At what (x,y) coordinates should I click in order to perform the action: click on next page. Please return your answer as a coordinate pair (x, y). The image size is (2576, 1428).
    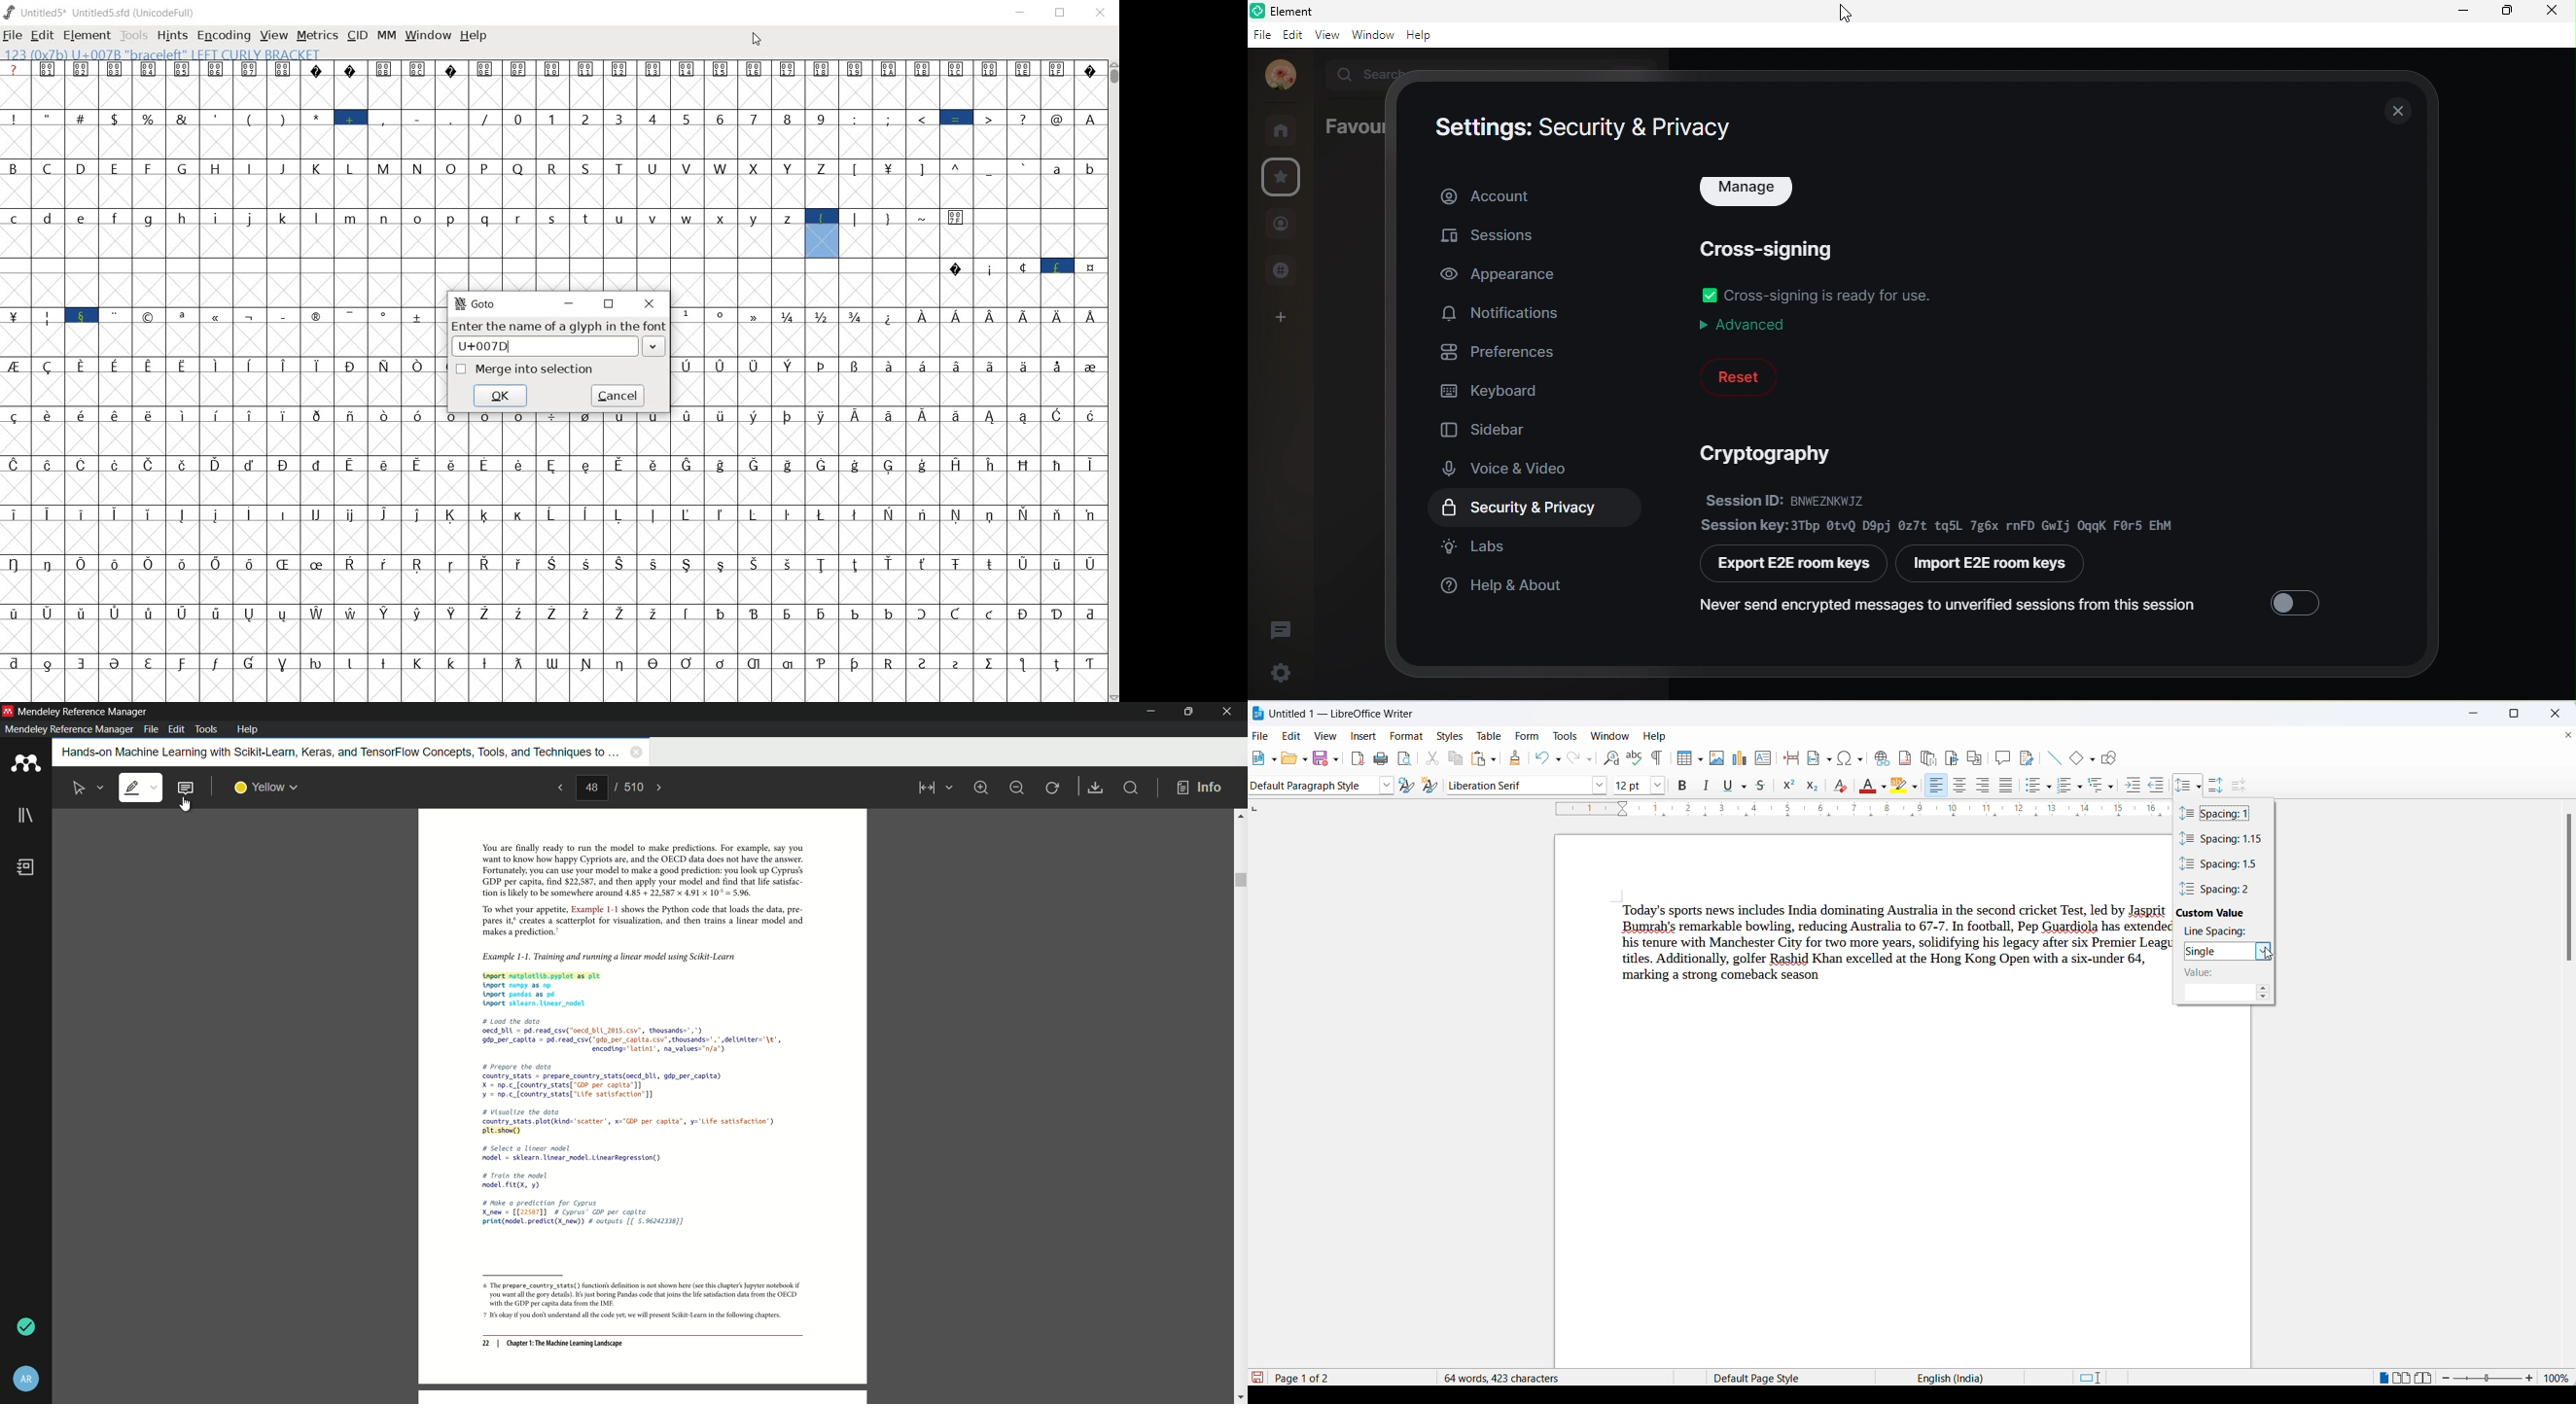
    Looking at the image, I should click on (660, 788).